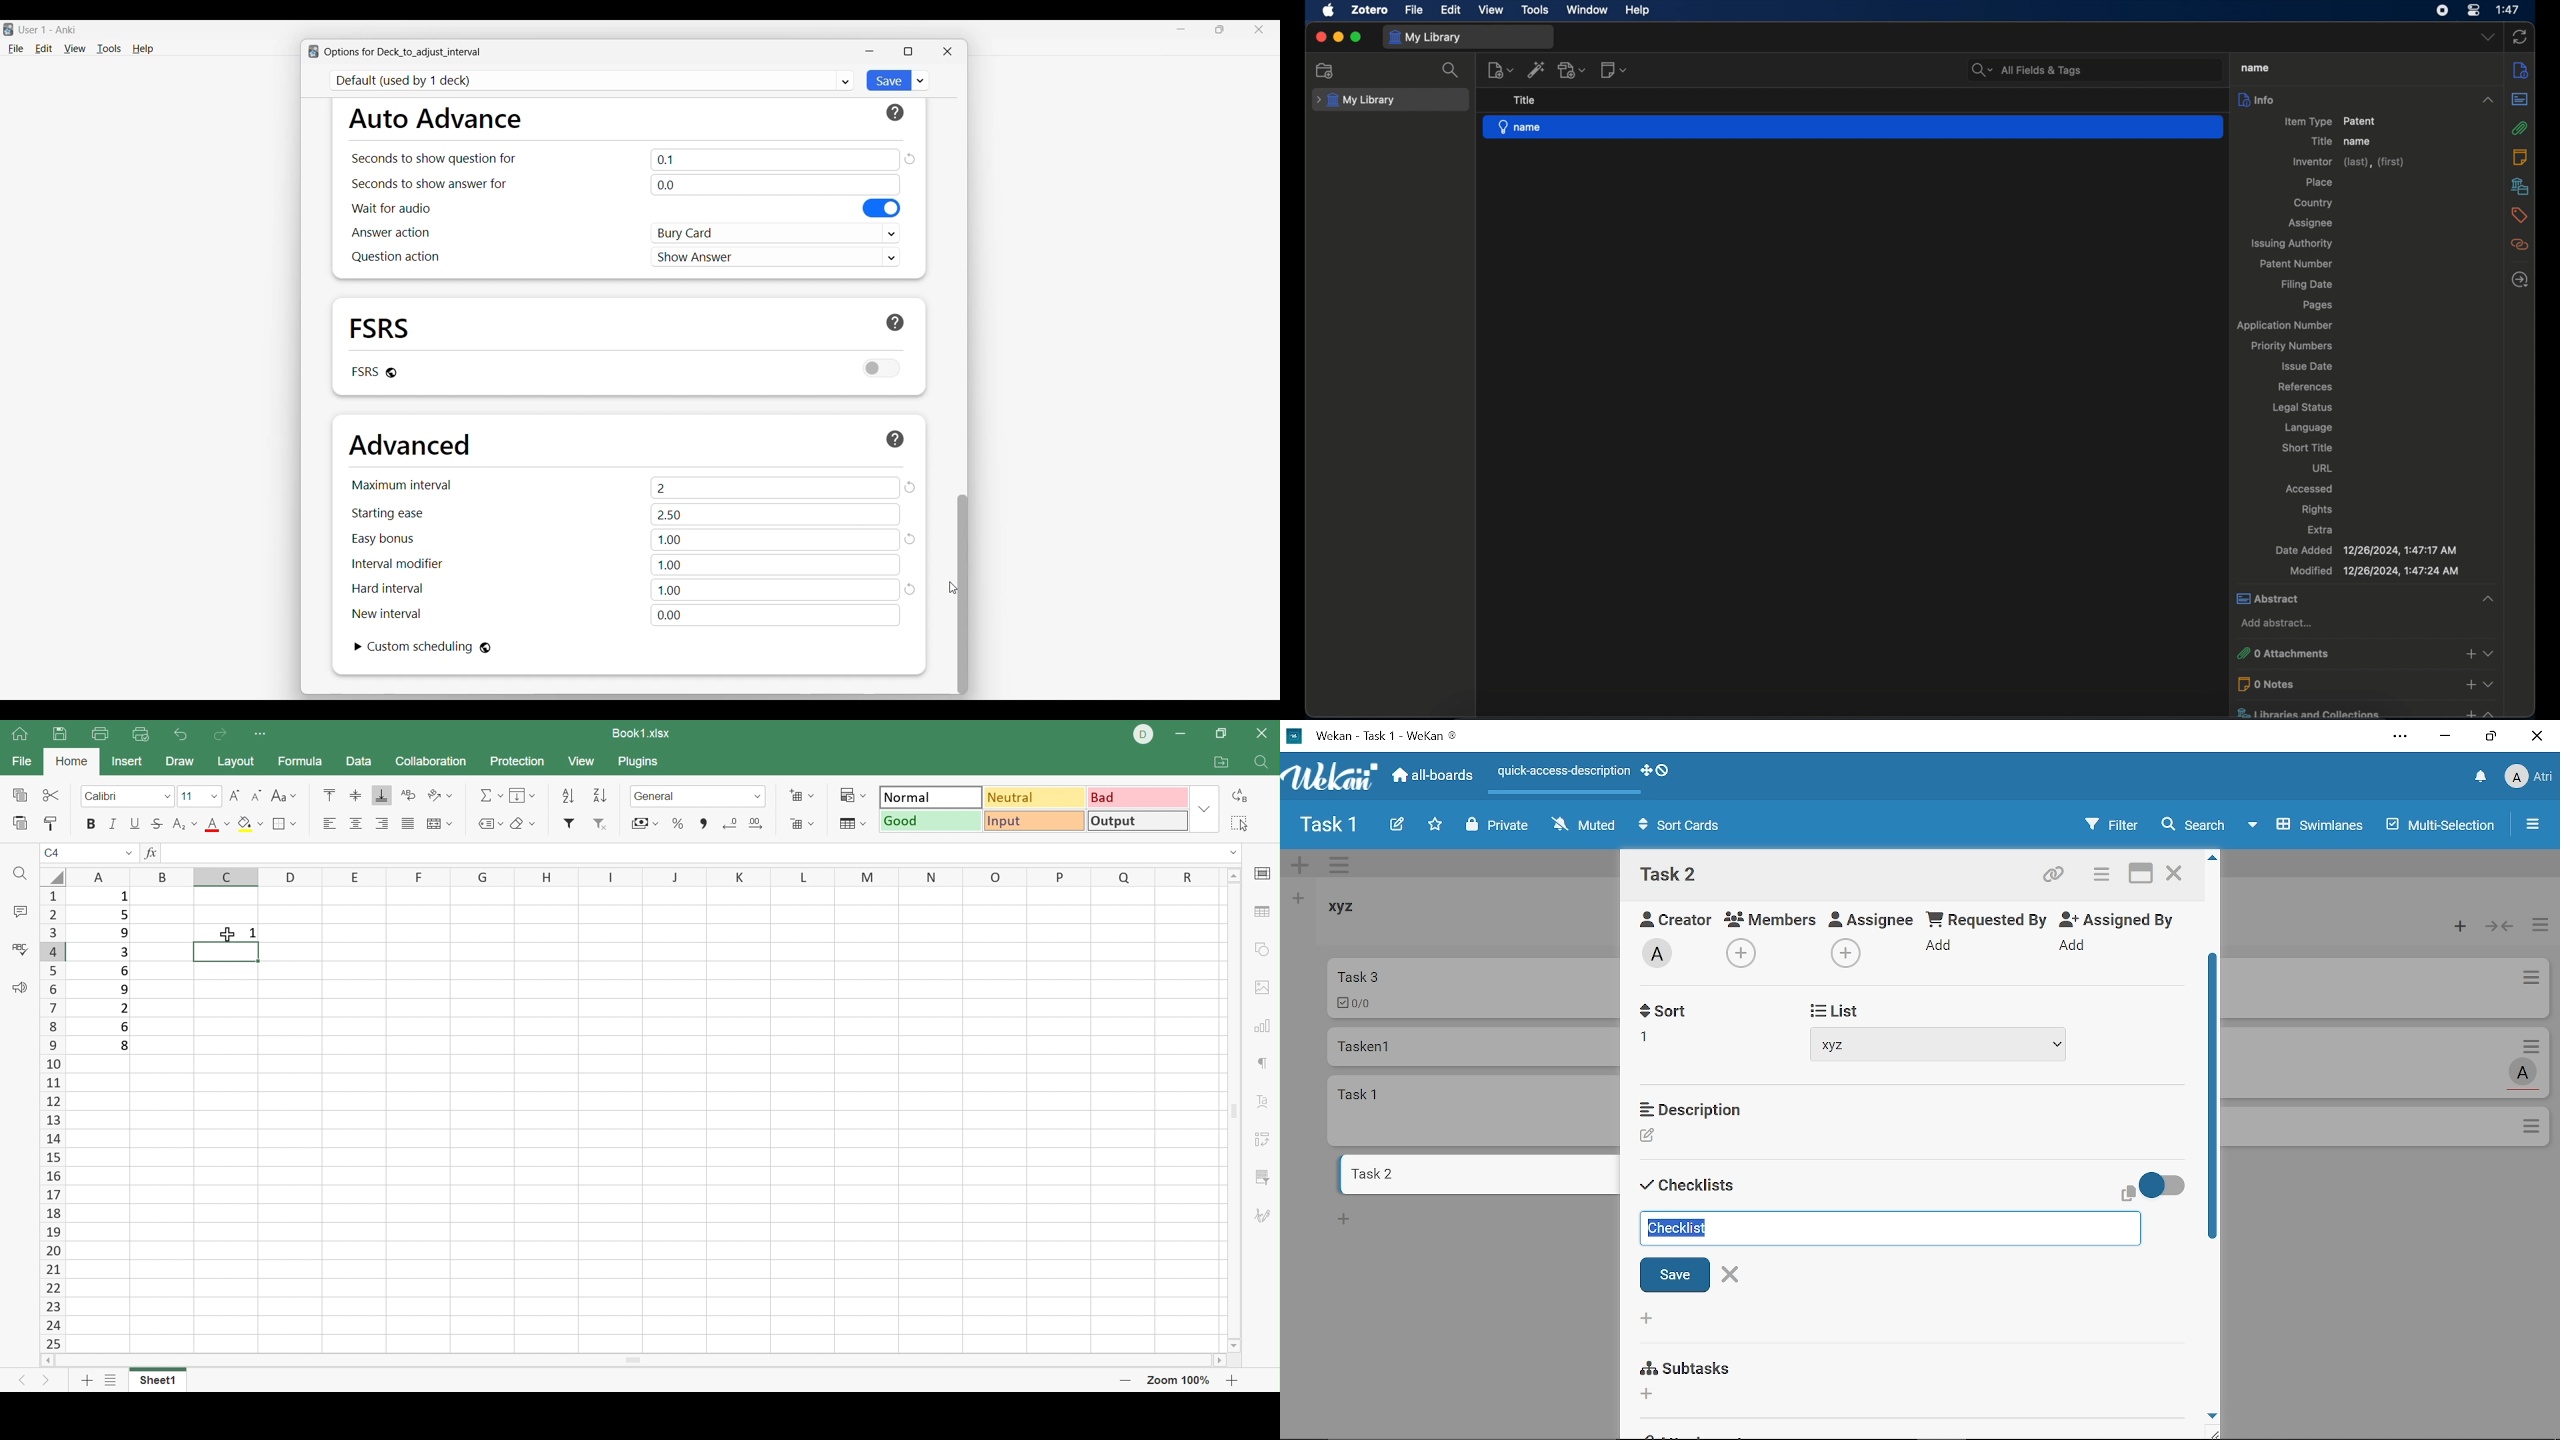 Image resolution: width=2576 pixels, height=1456 pixels. What do you see at coordinates (1242, 824) in the screenshot?
I see `Select all` at bounding box center [1242, 824].